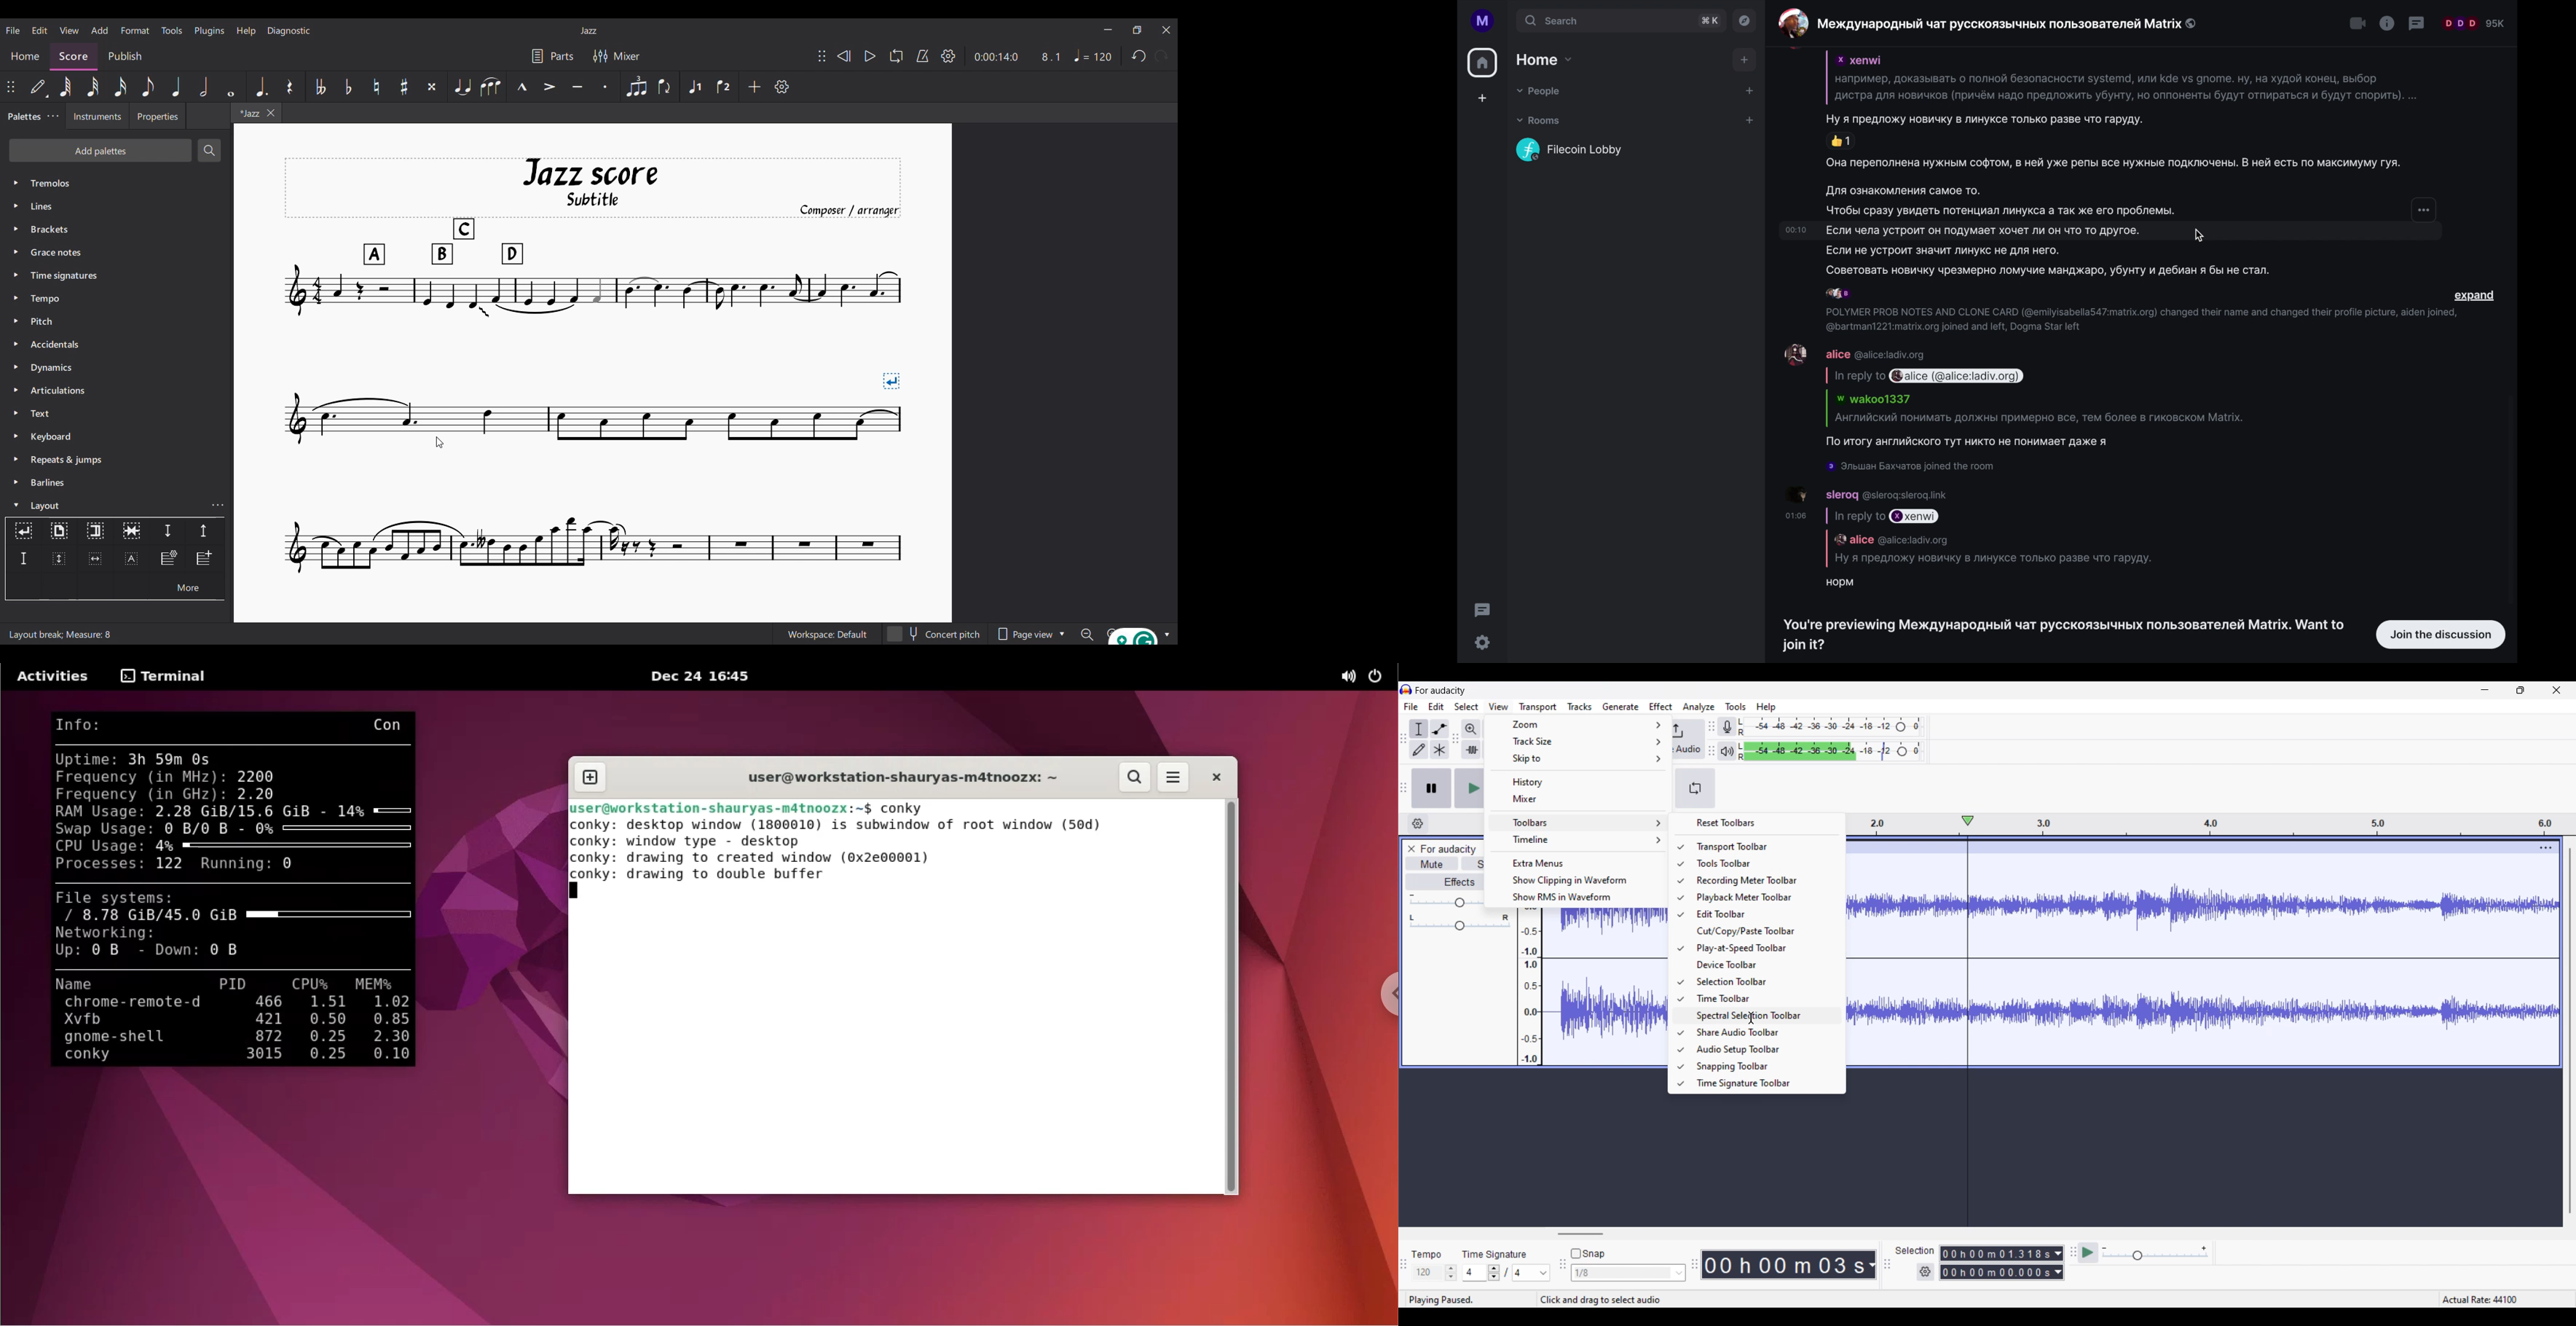  I want to click on Minimize, so click(1108, 29).